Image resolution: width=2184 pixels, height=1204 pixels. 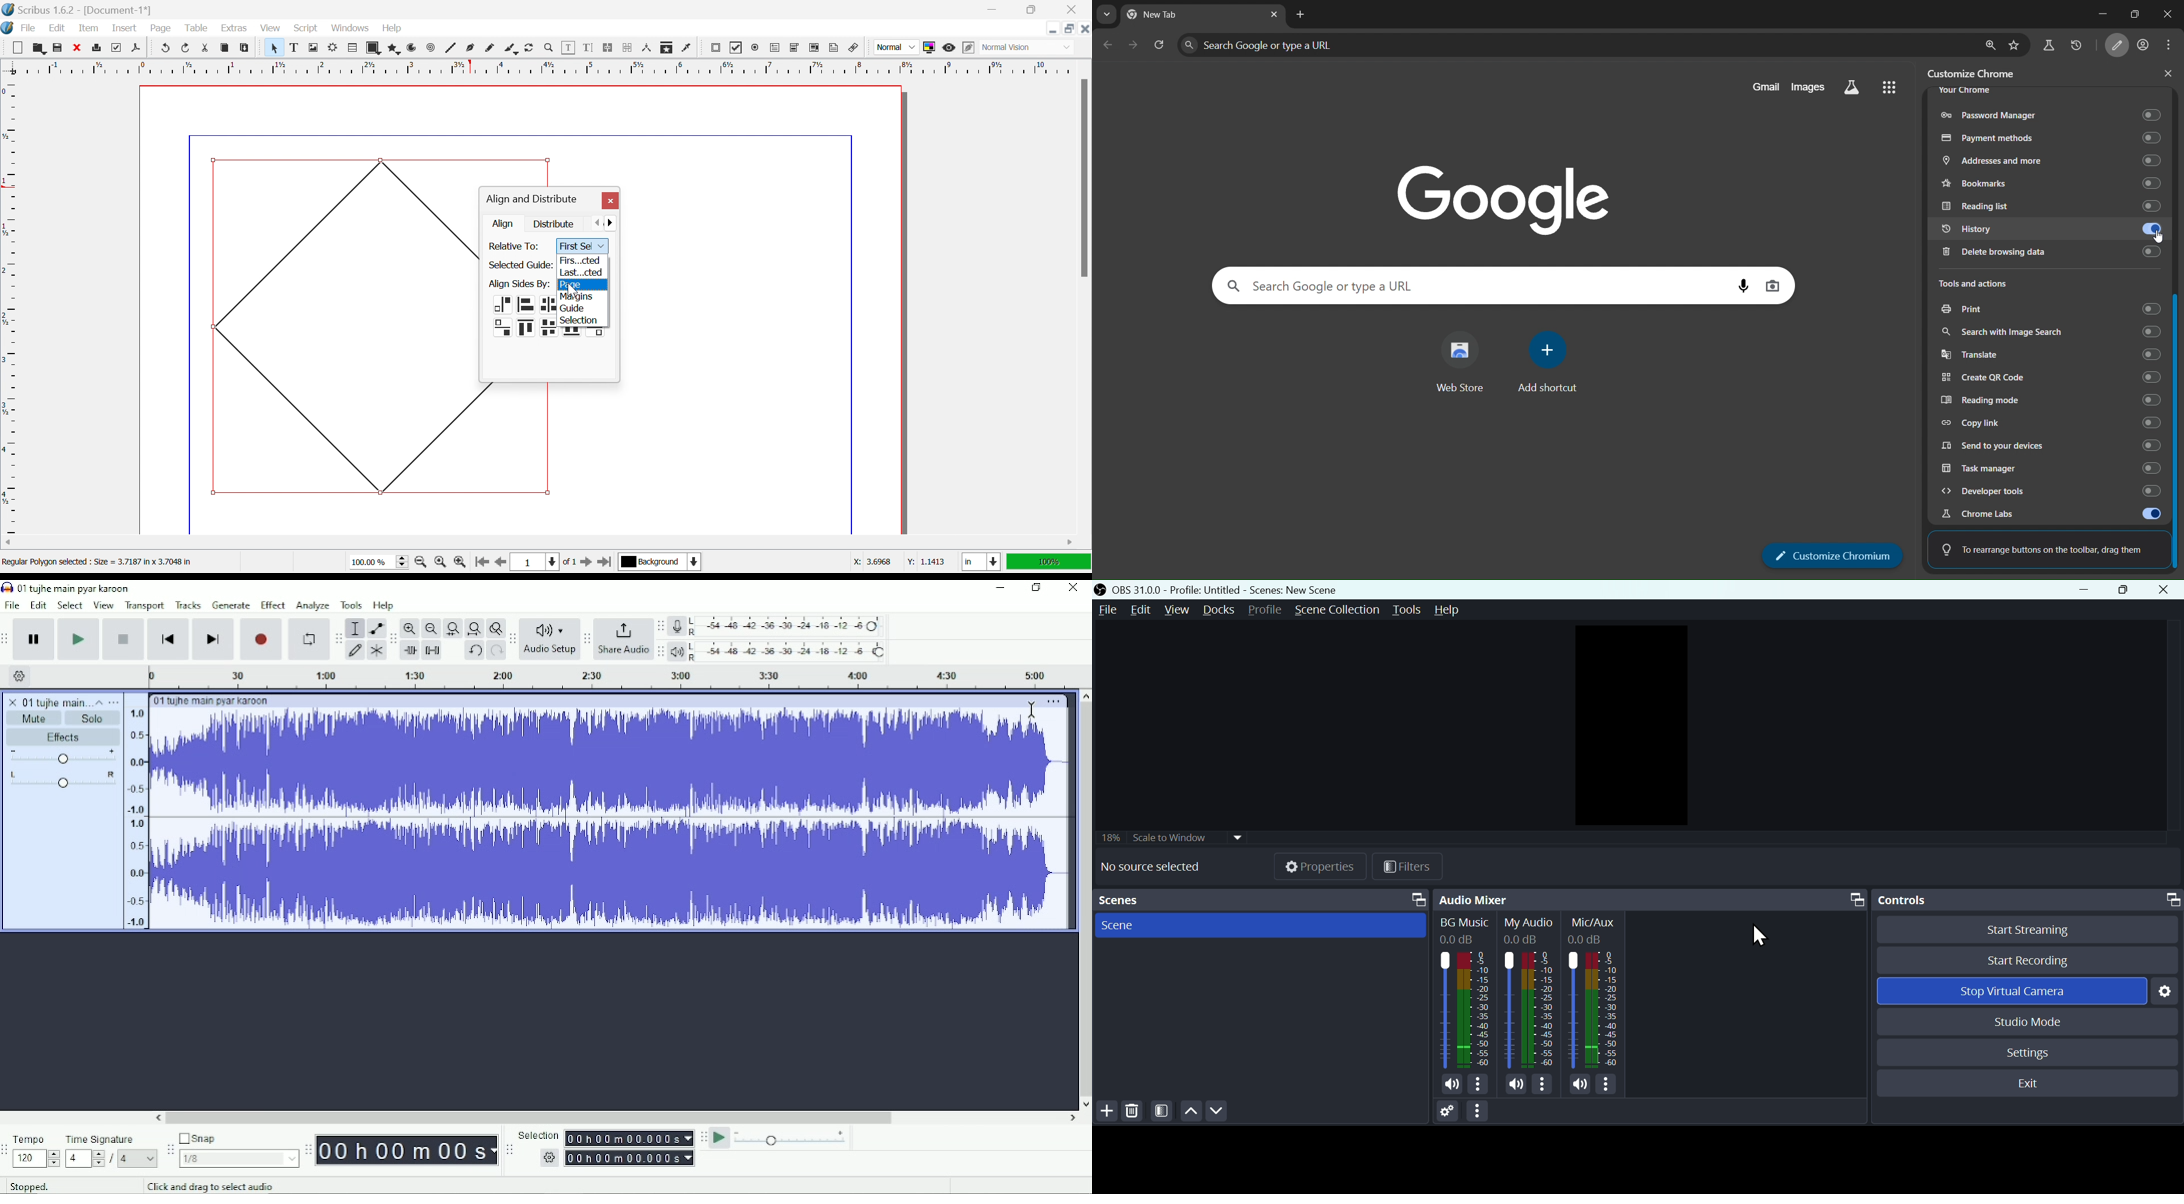 What do you see at coordinates (1134, 1111) in the screenshot?
I see `Delete` at bounding box center [1134, 1111].